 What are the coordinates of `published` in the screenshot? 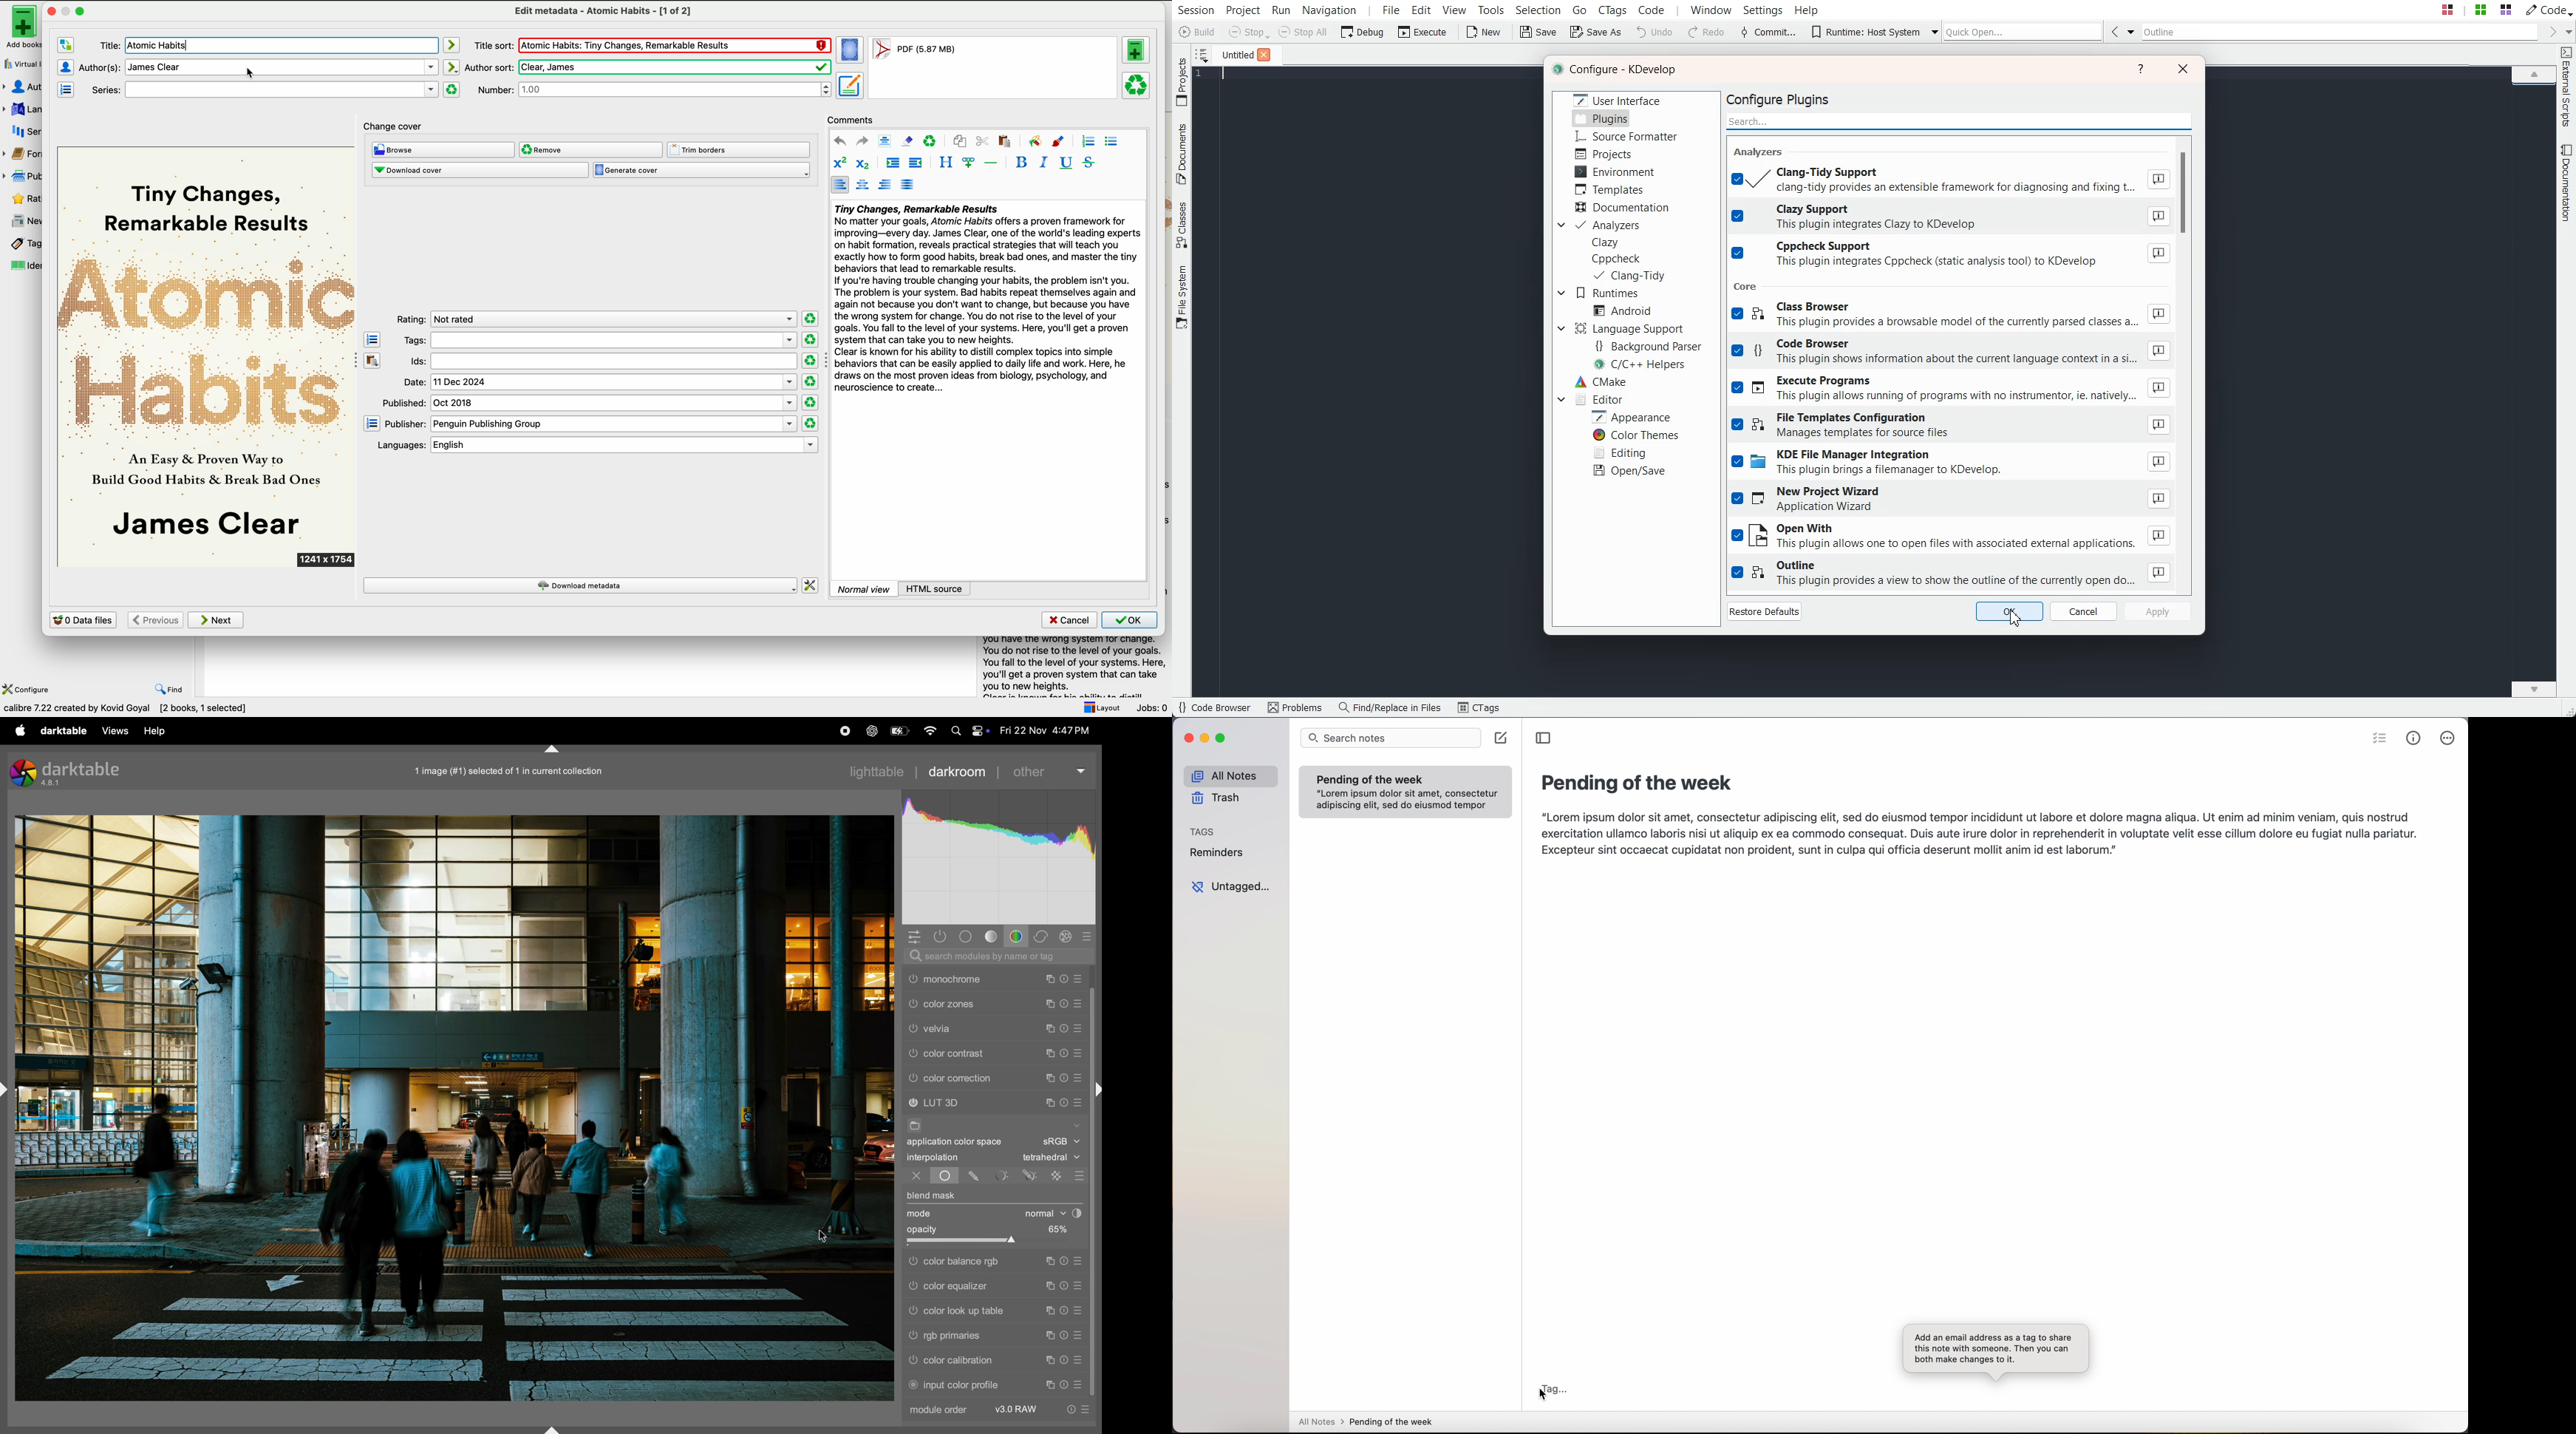 It's located at (590, 402).